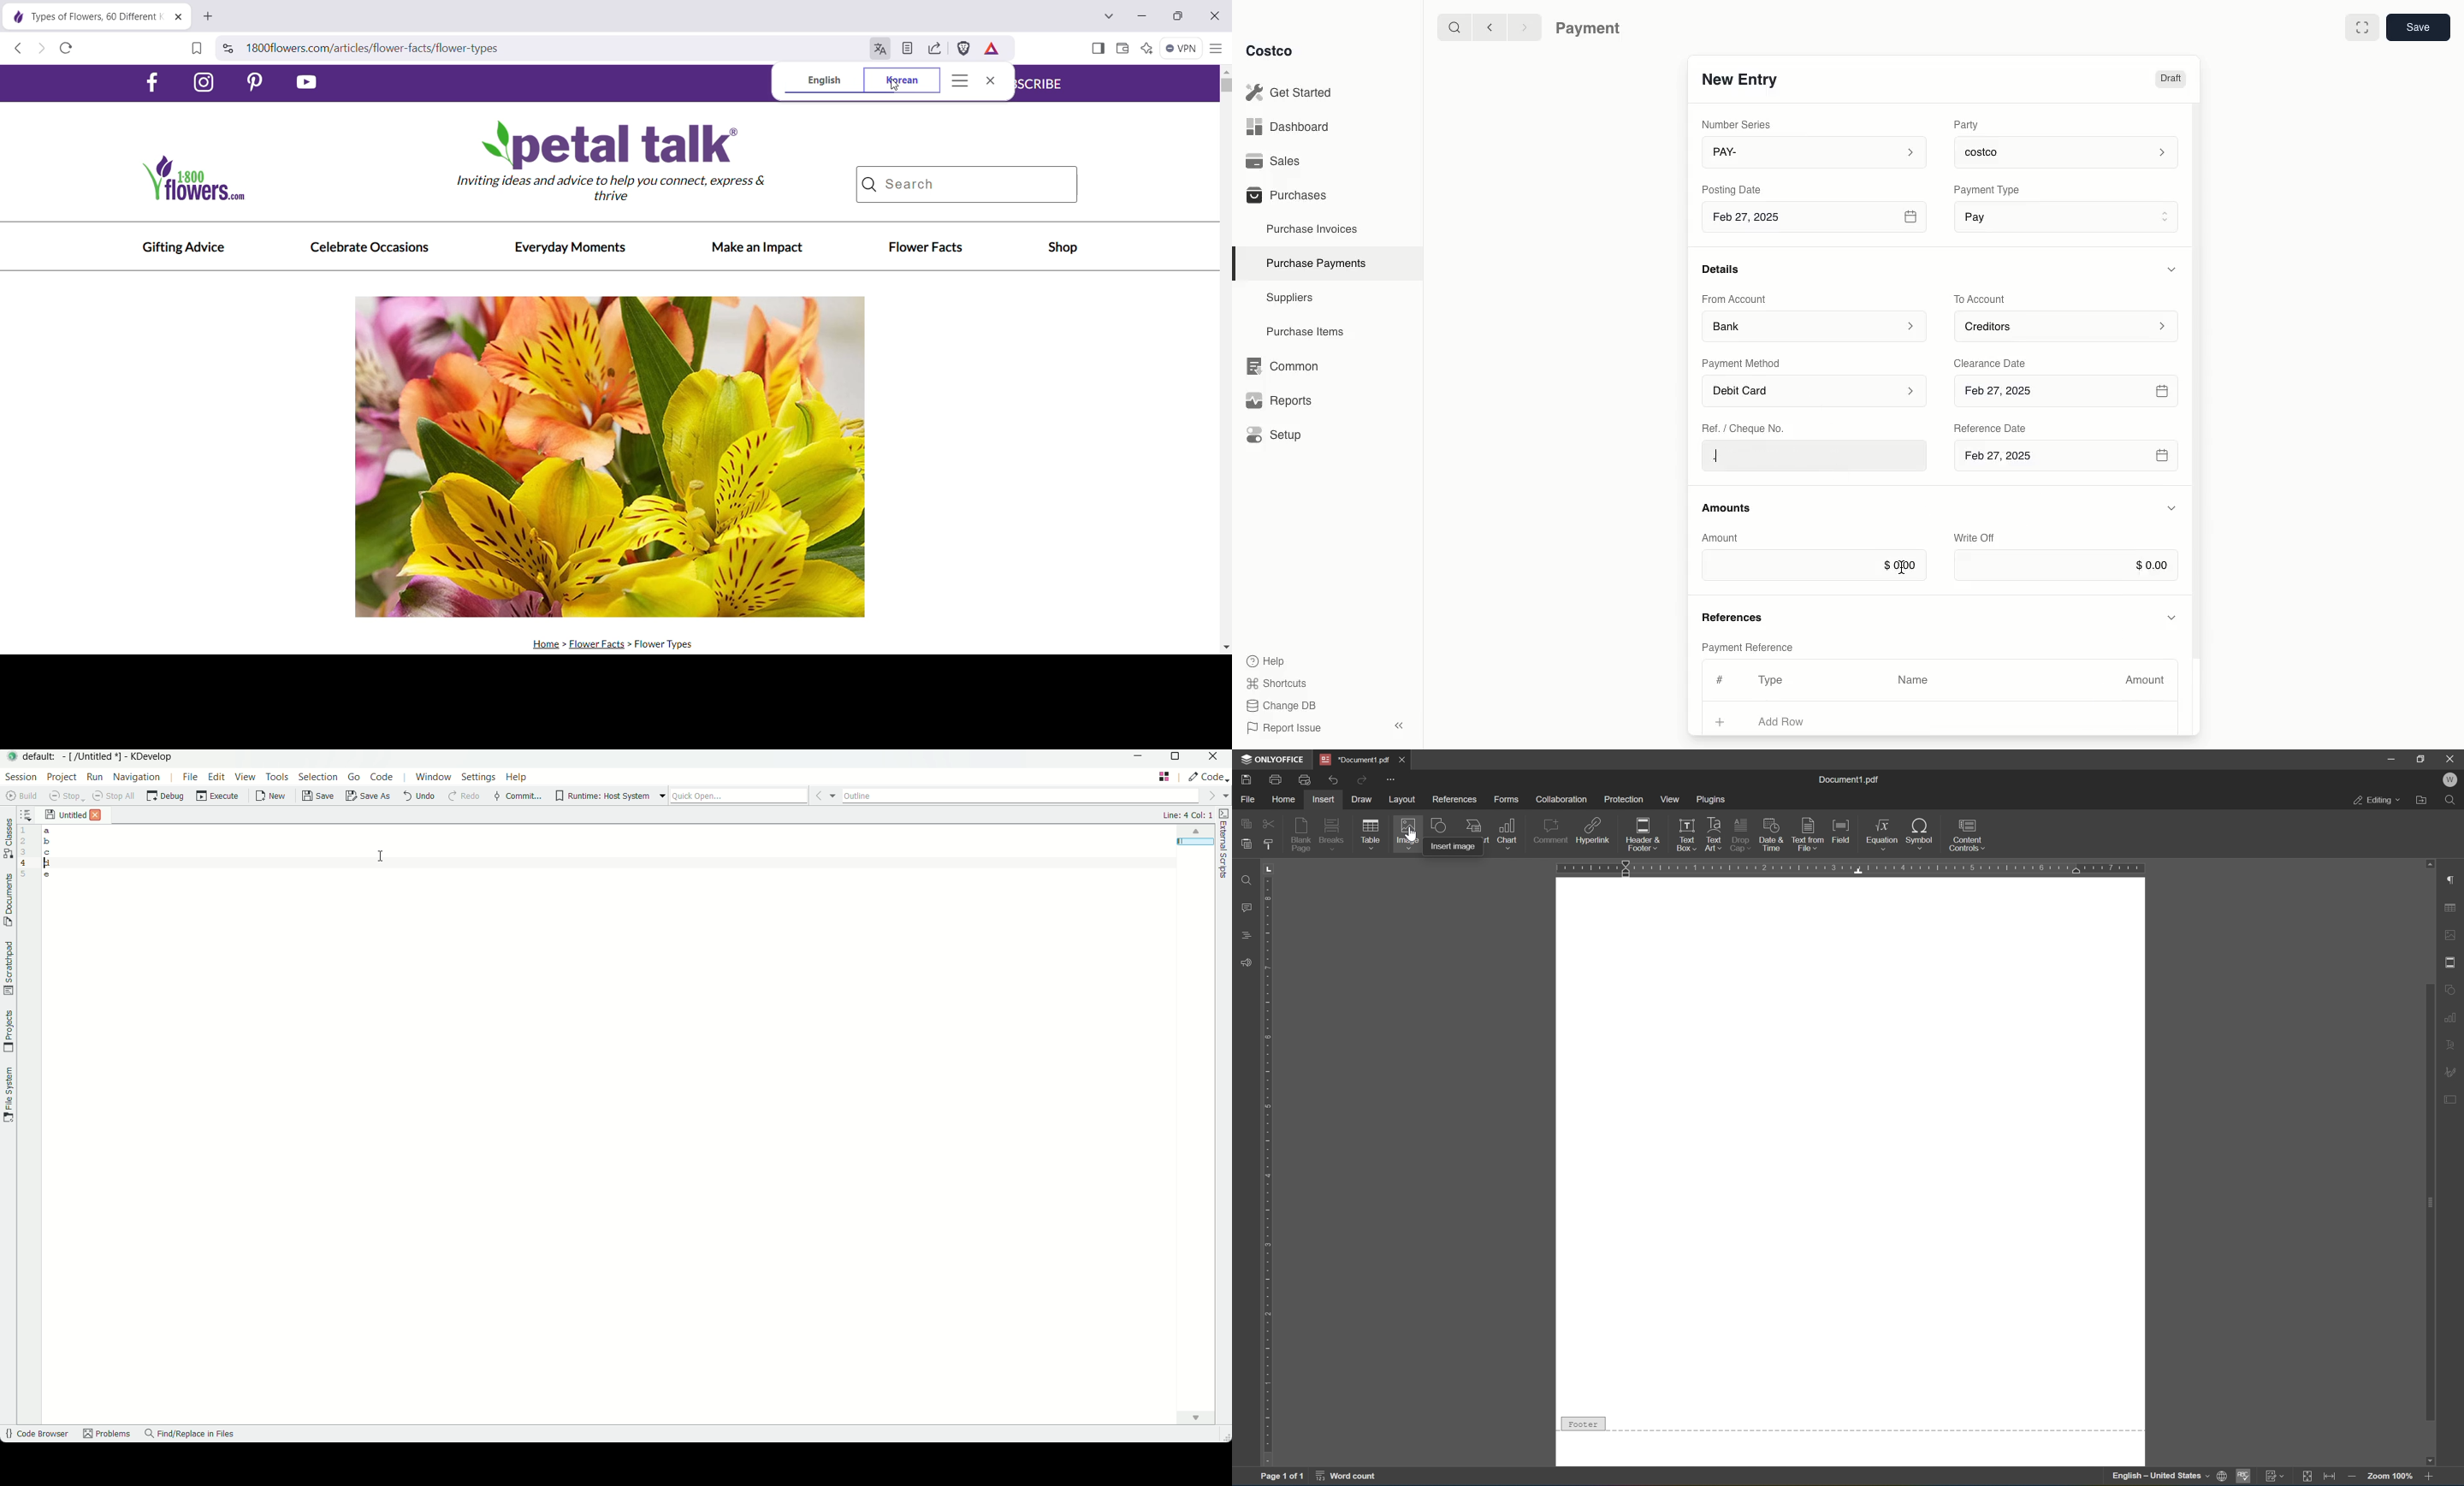  Describe the element at coordinates (1913, 680) in the screenshot. I see `Name` at that location.